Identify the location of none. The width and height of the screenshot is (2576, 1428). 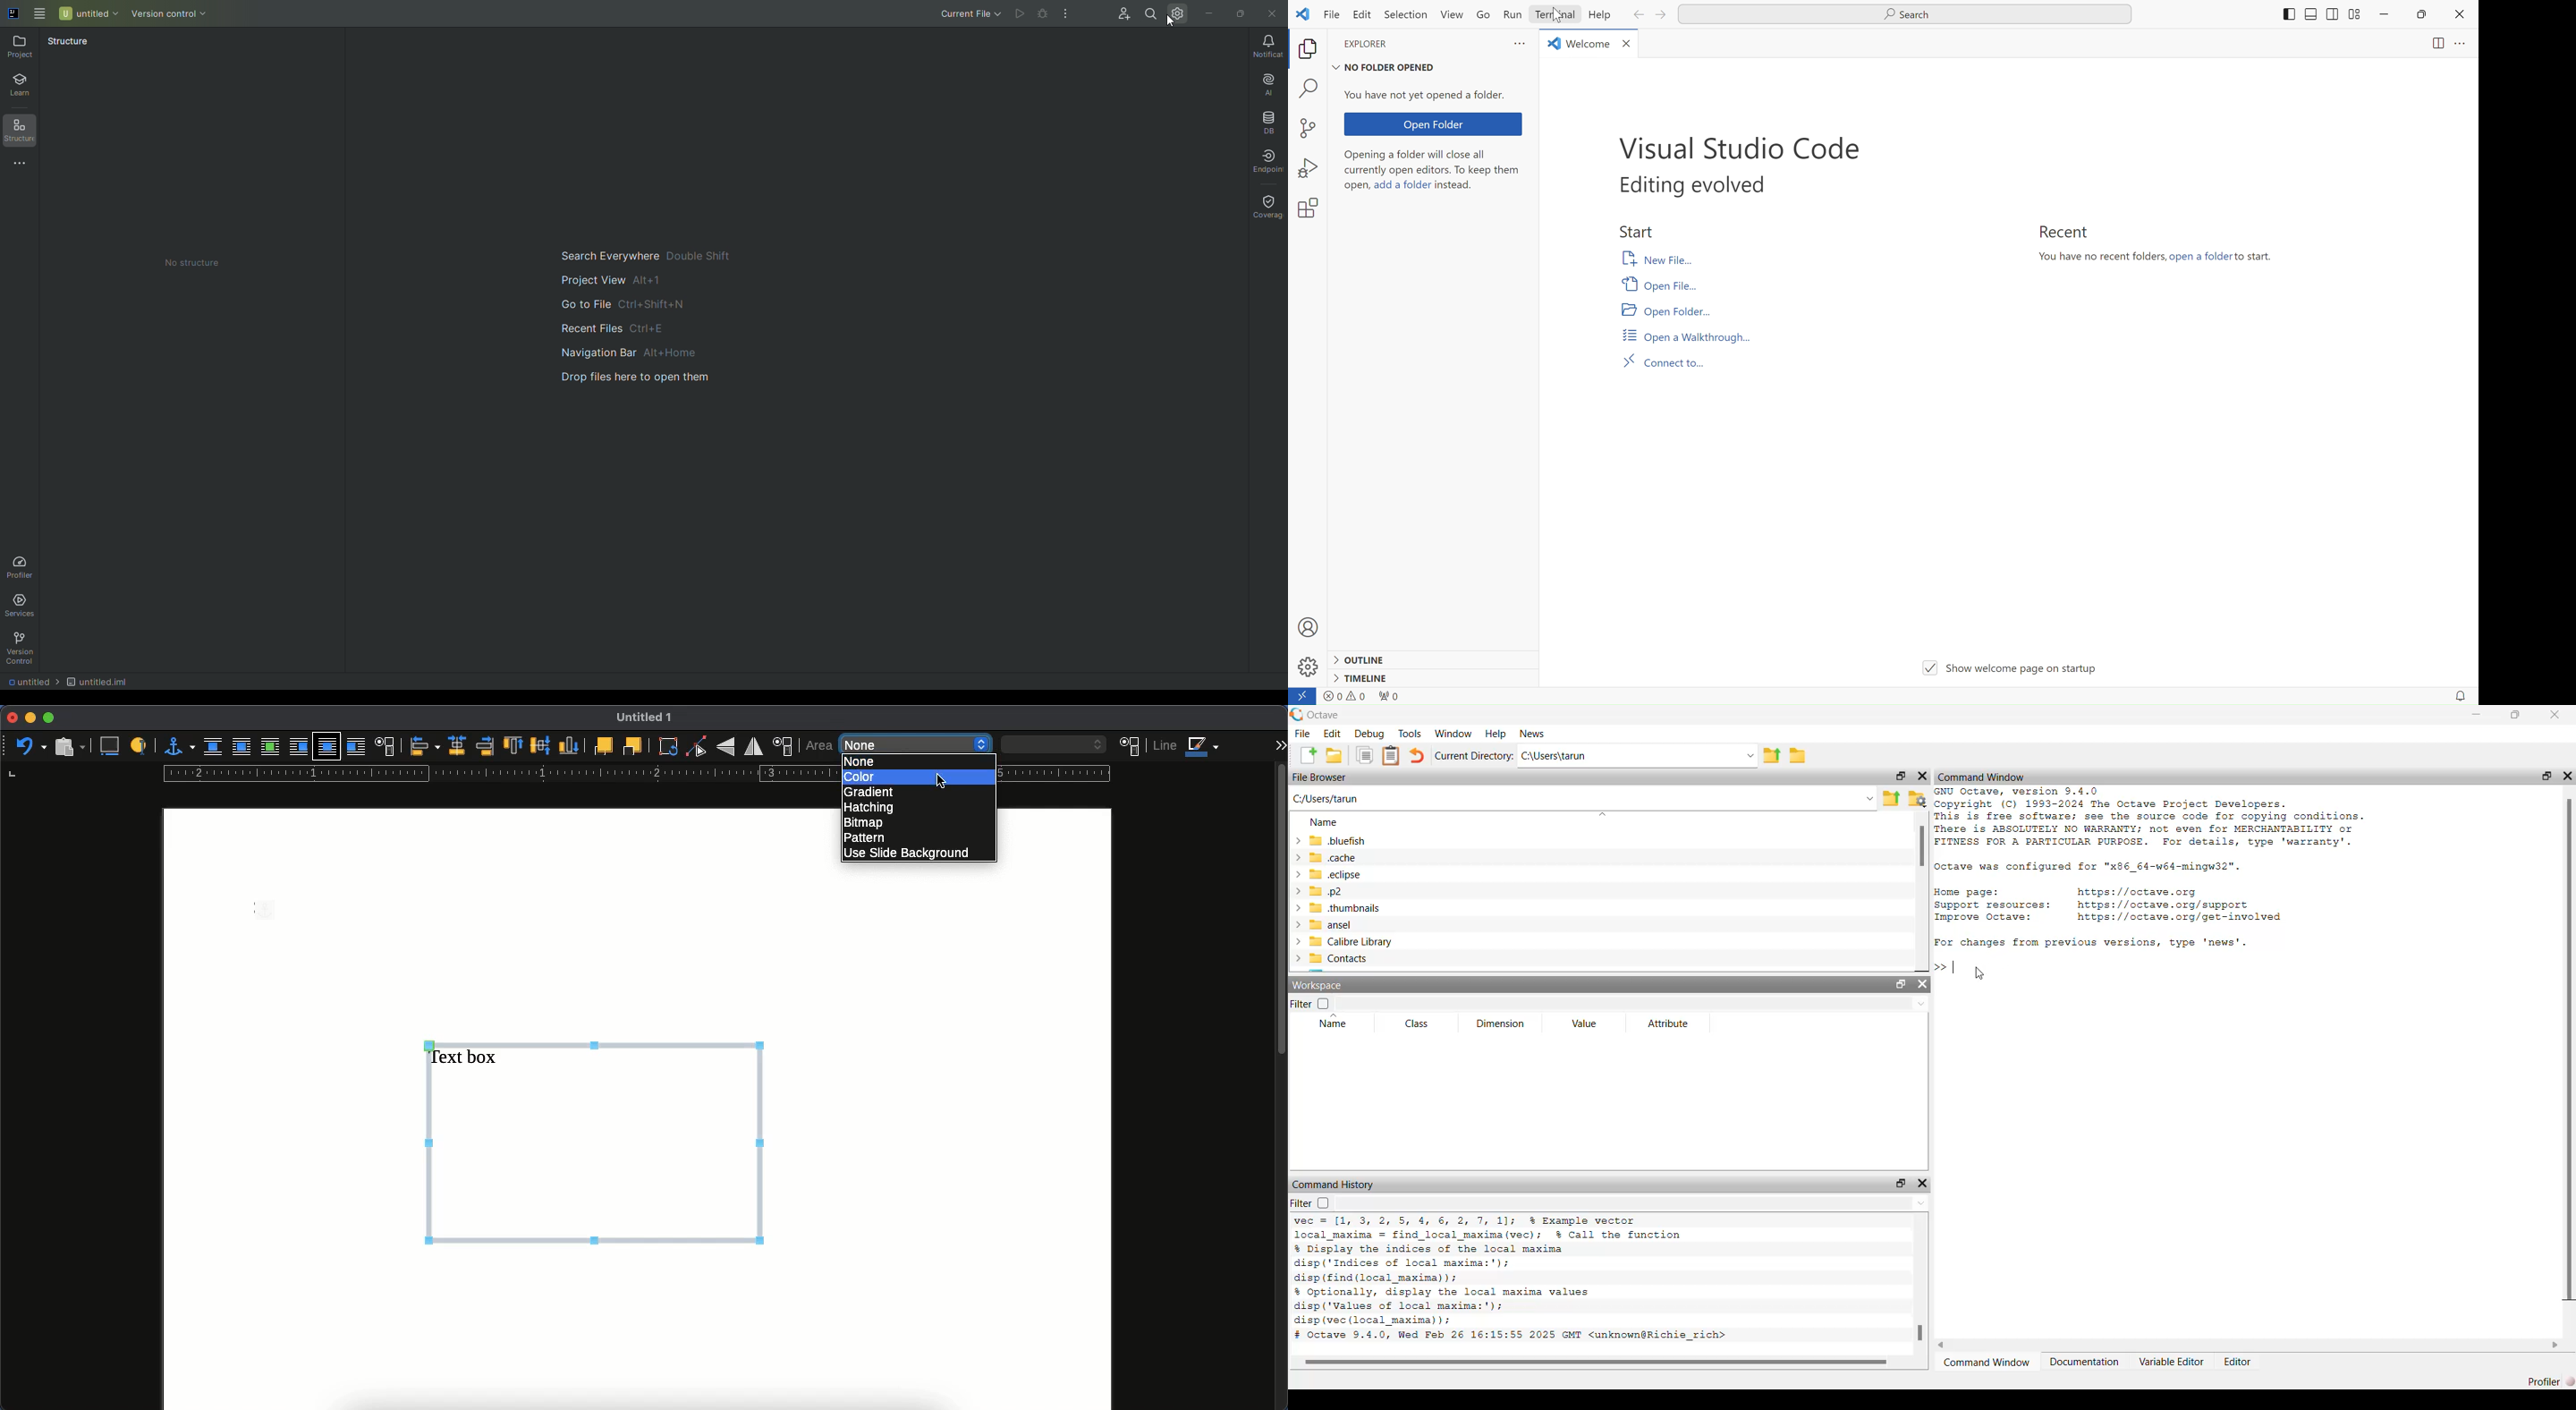
(859, 760).